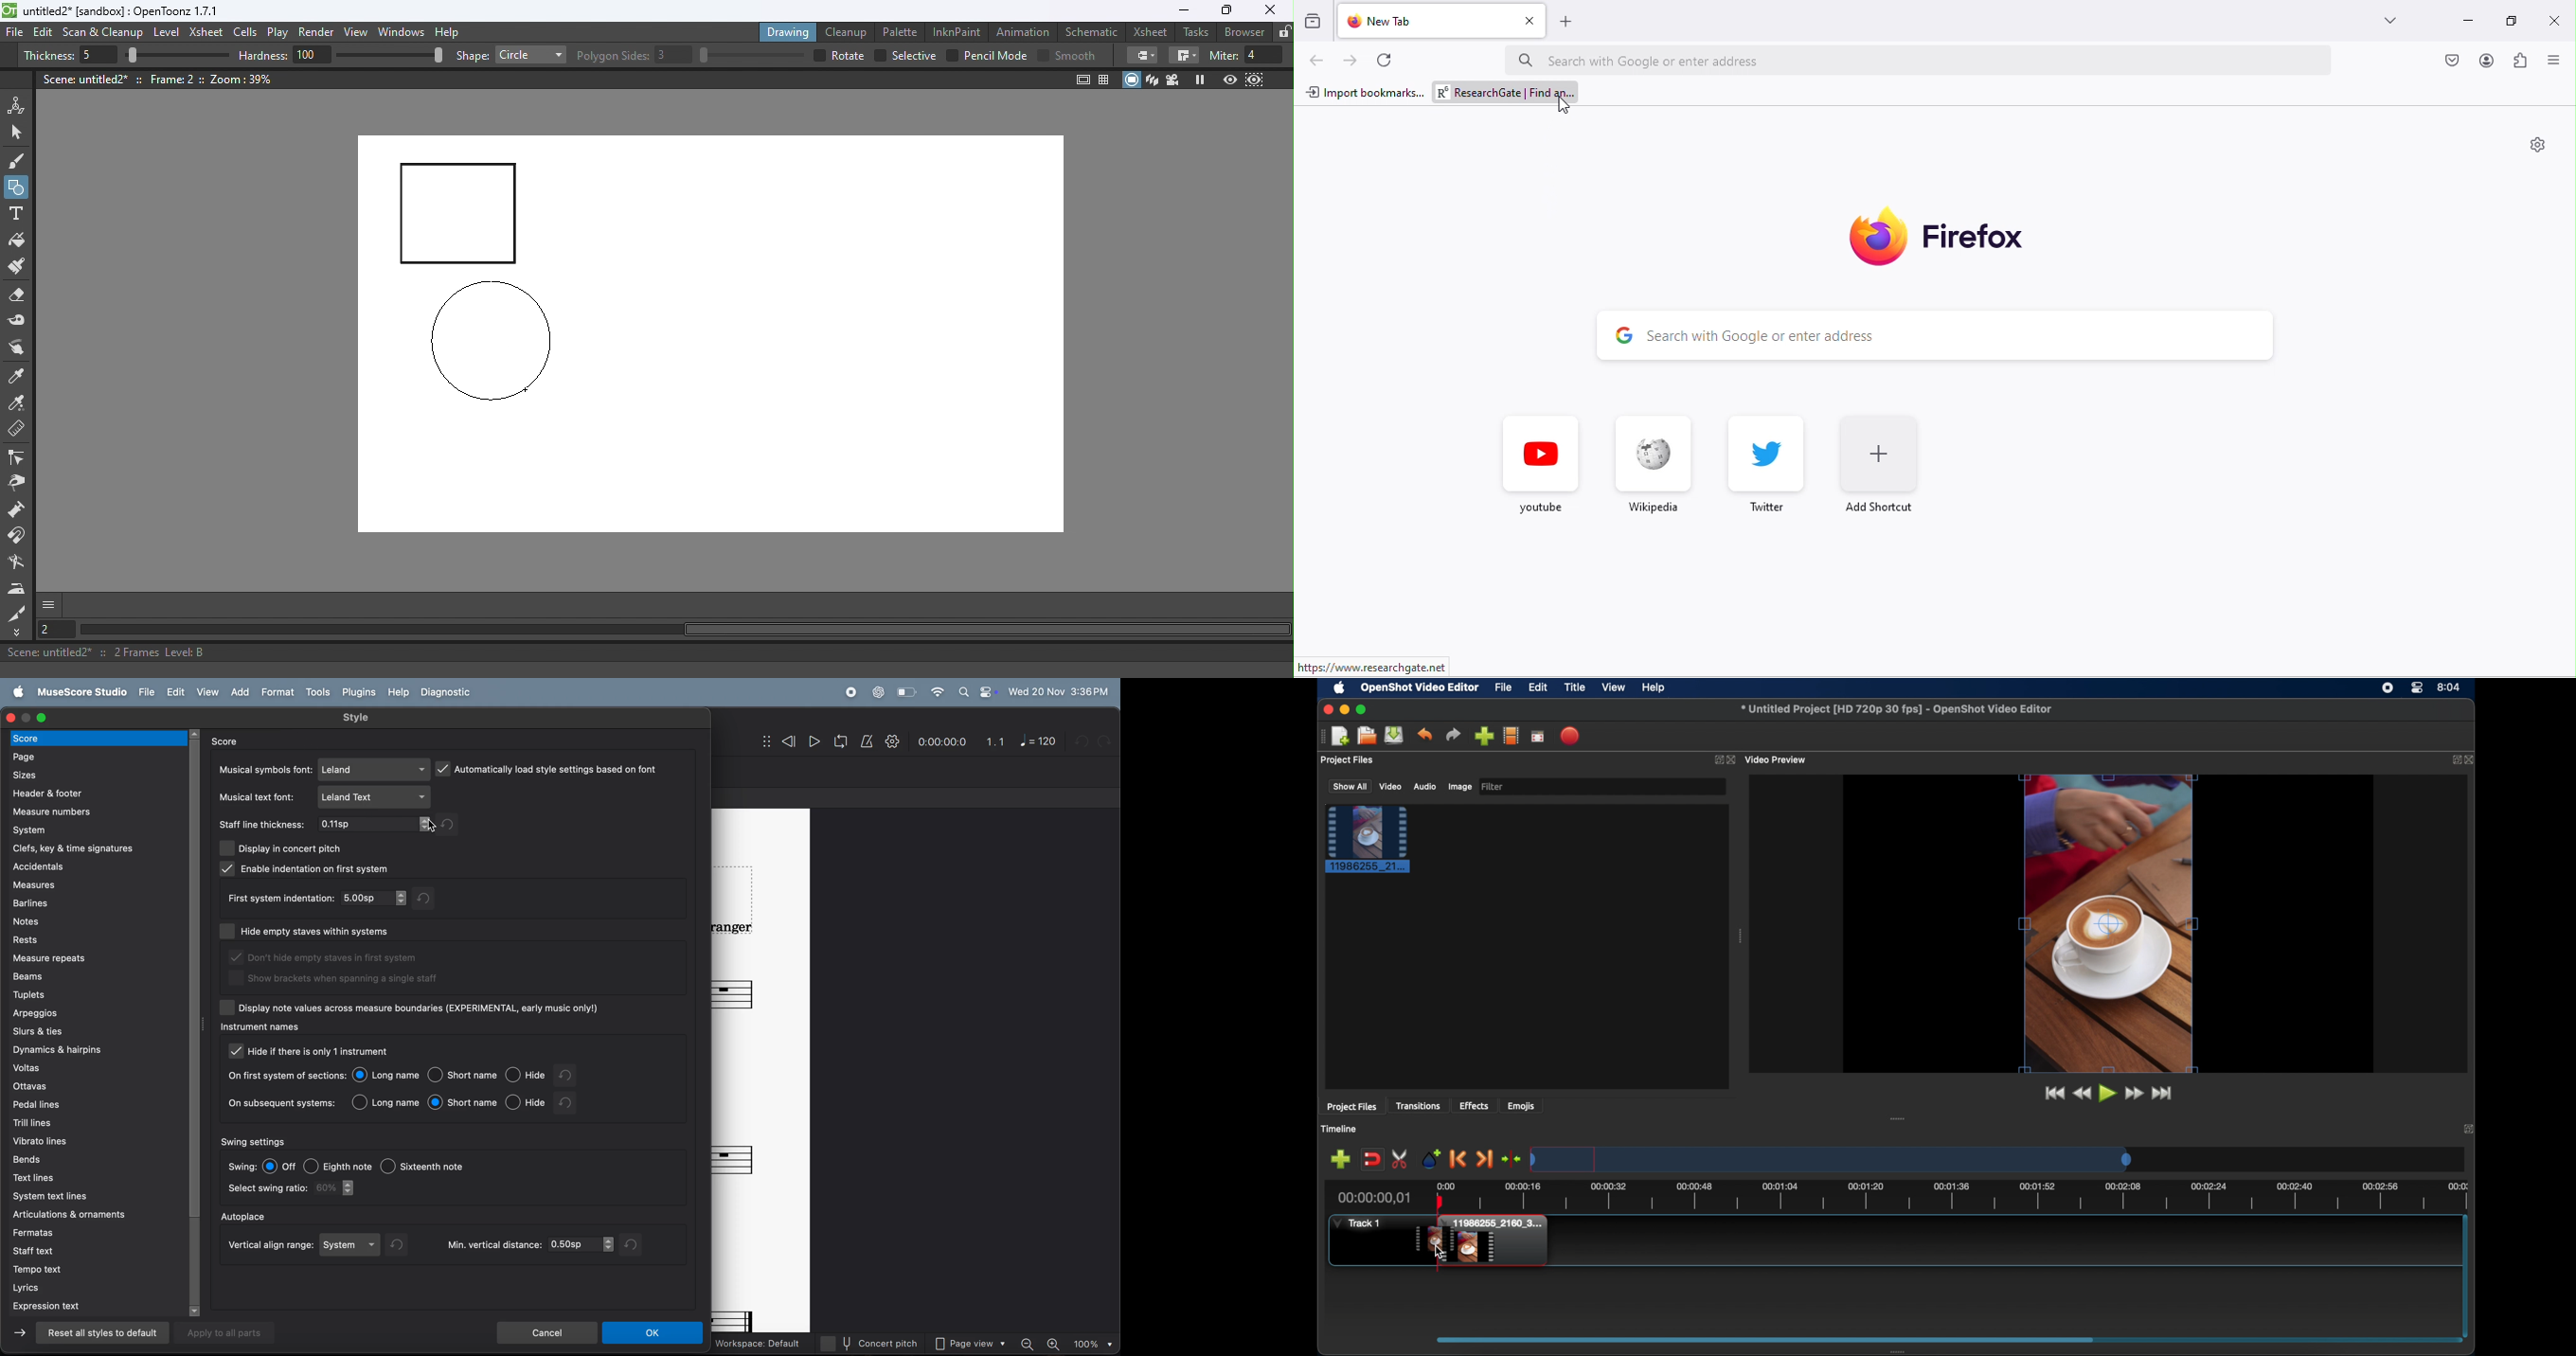 The image size is (2576, 1372). What do you see at coordinates (851, 692) in the screenshot?
I see `record` at bounding box center [851, 692].